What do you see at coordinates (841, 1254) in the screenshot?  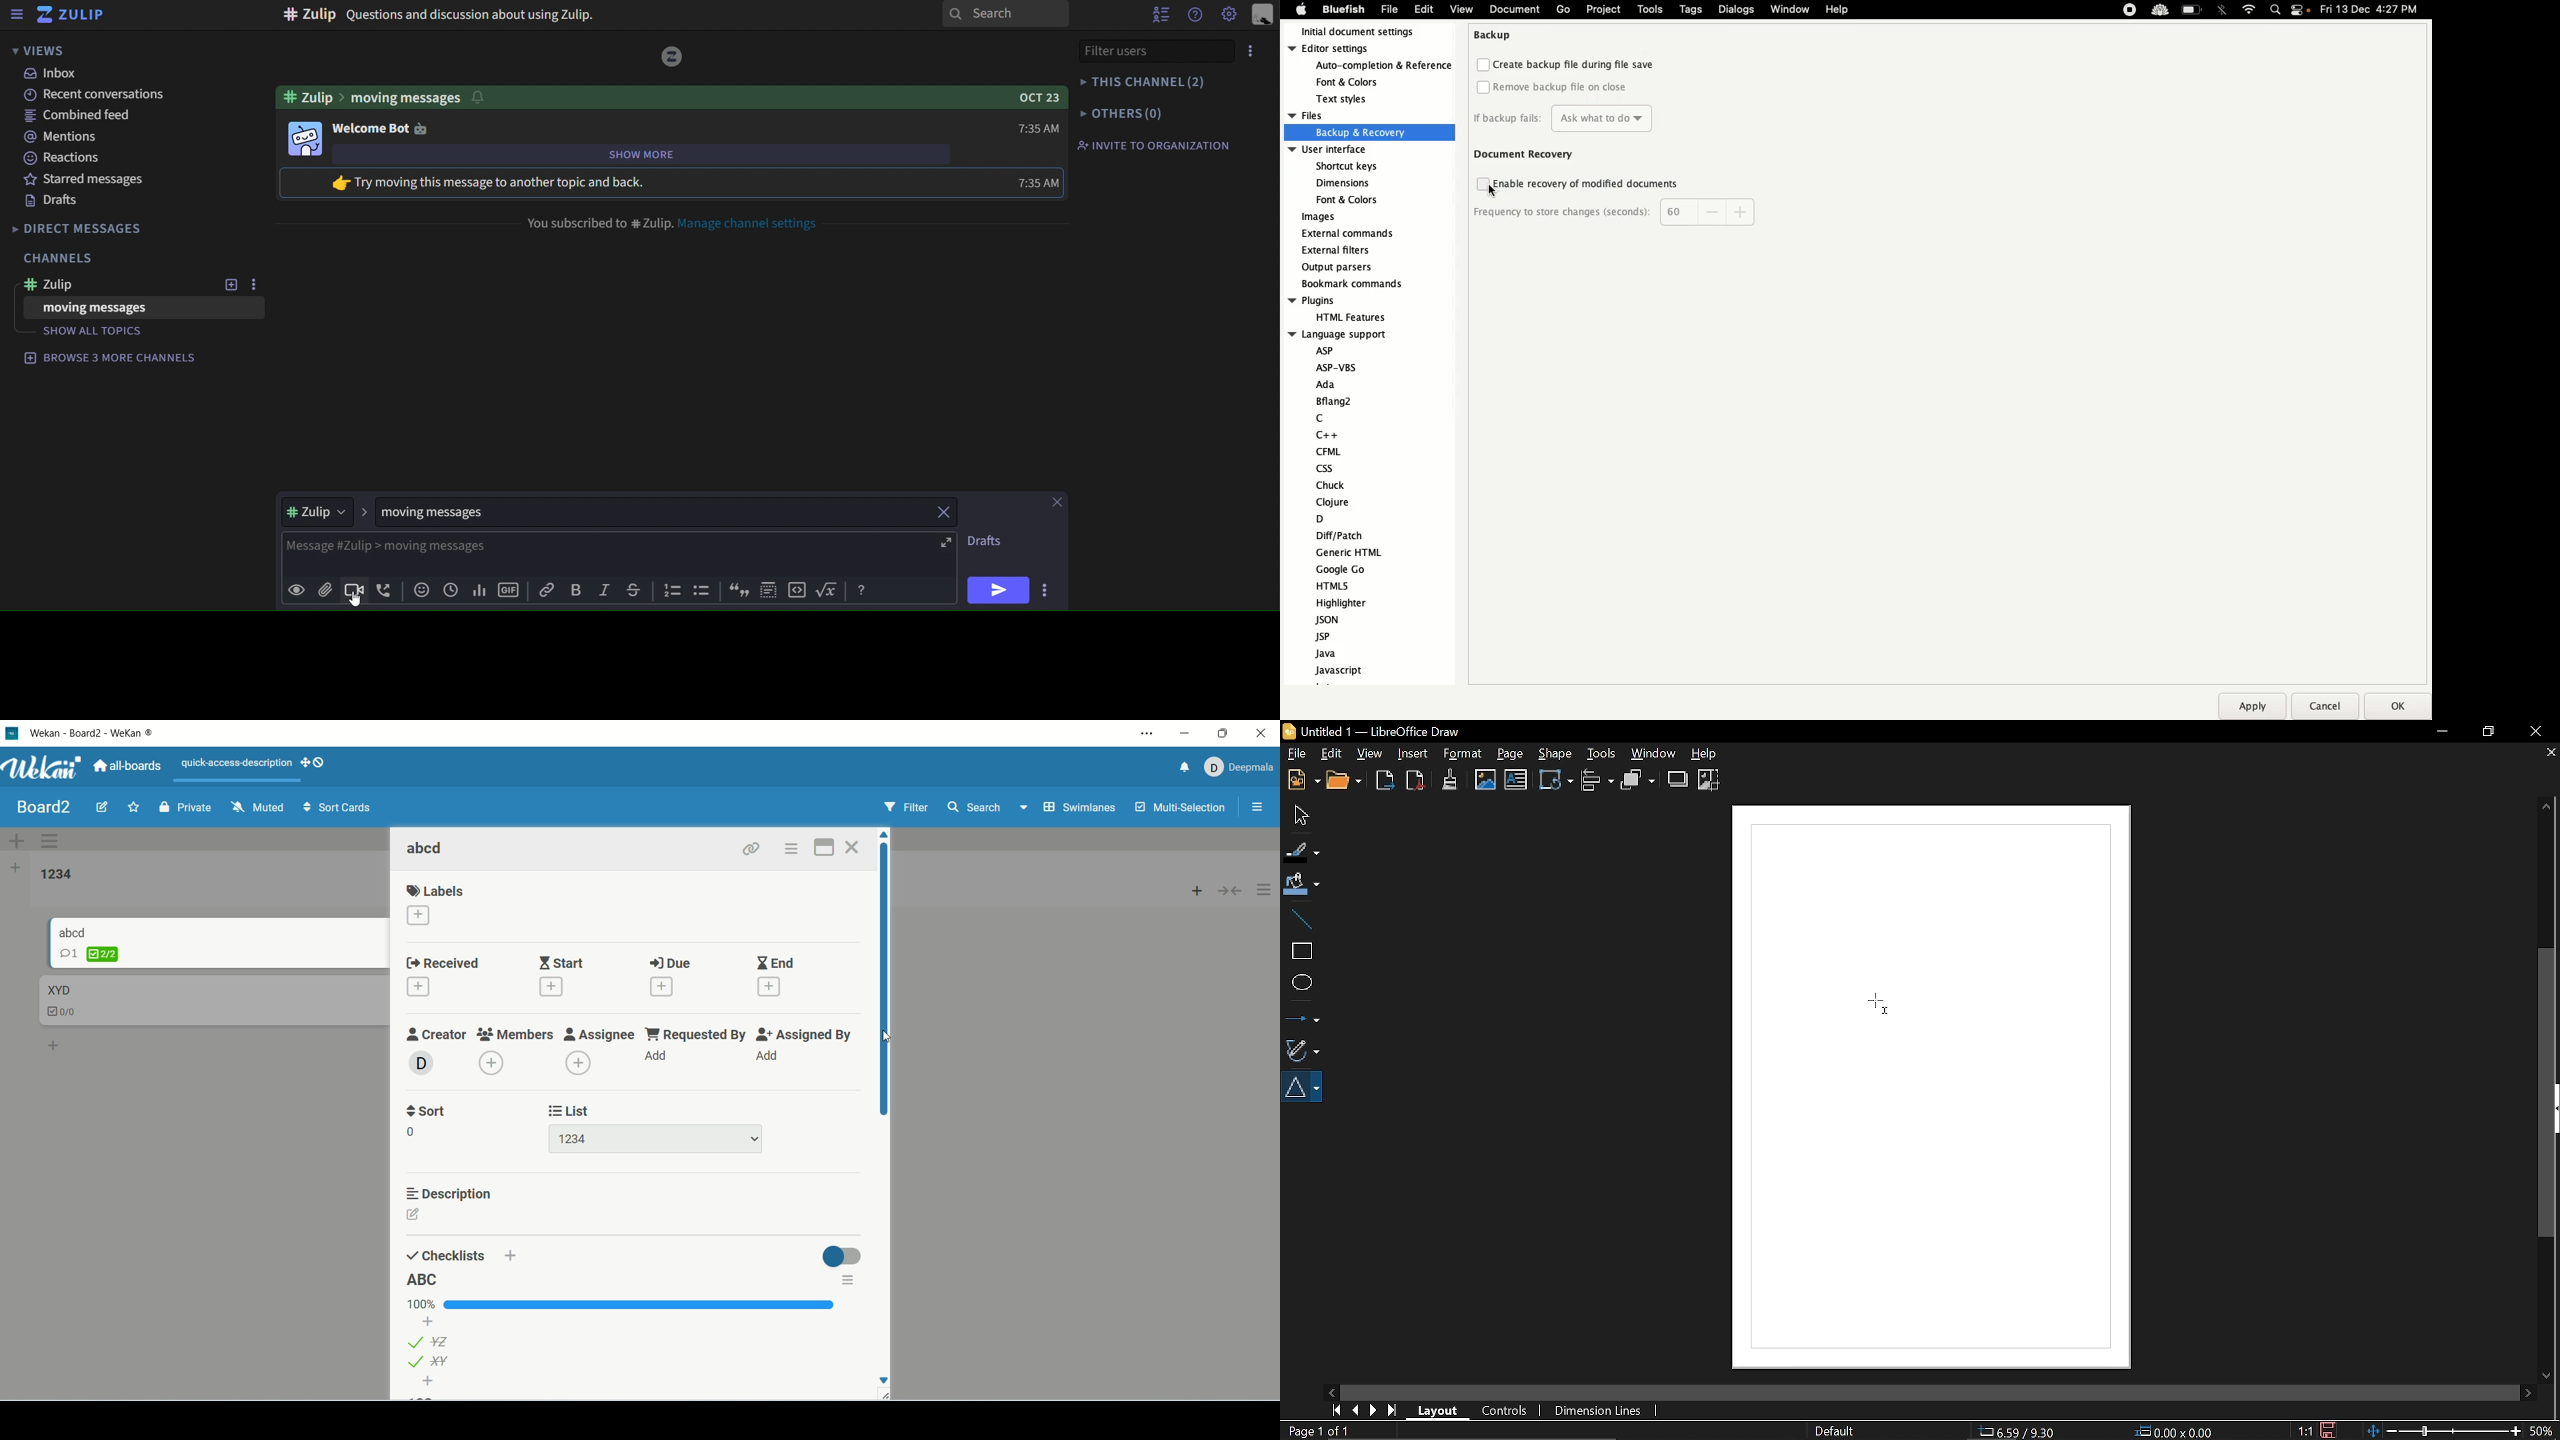 I see `toggle button` at bounding box center [841, 1254].